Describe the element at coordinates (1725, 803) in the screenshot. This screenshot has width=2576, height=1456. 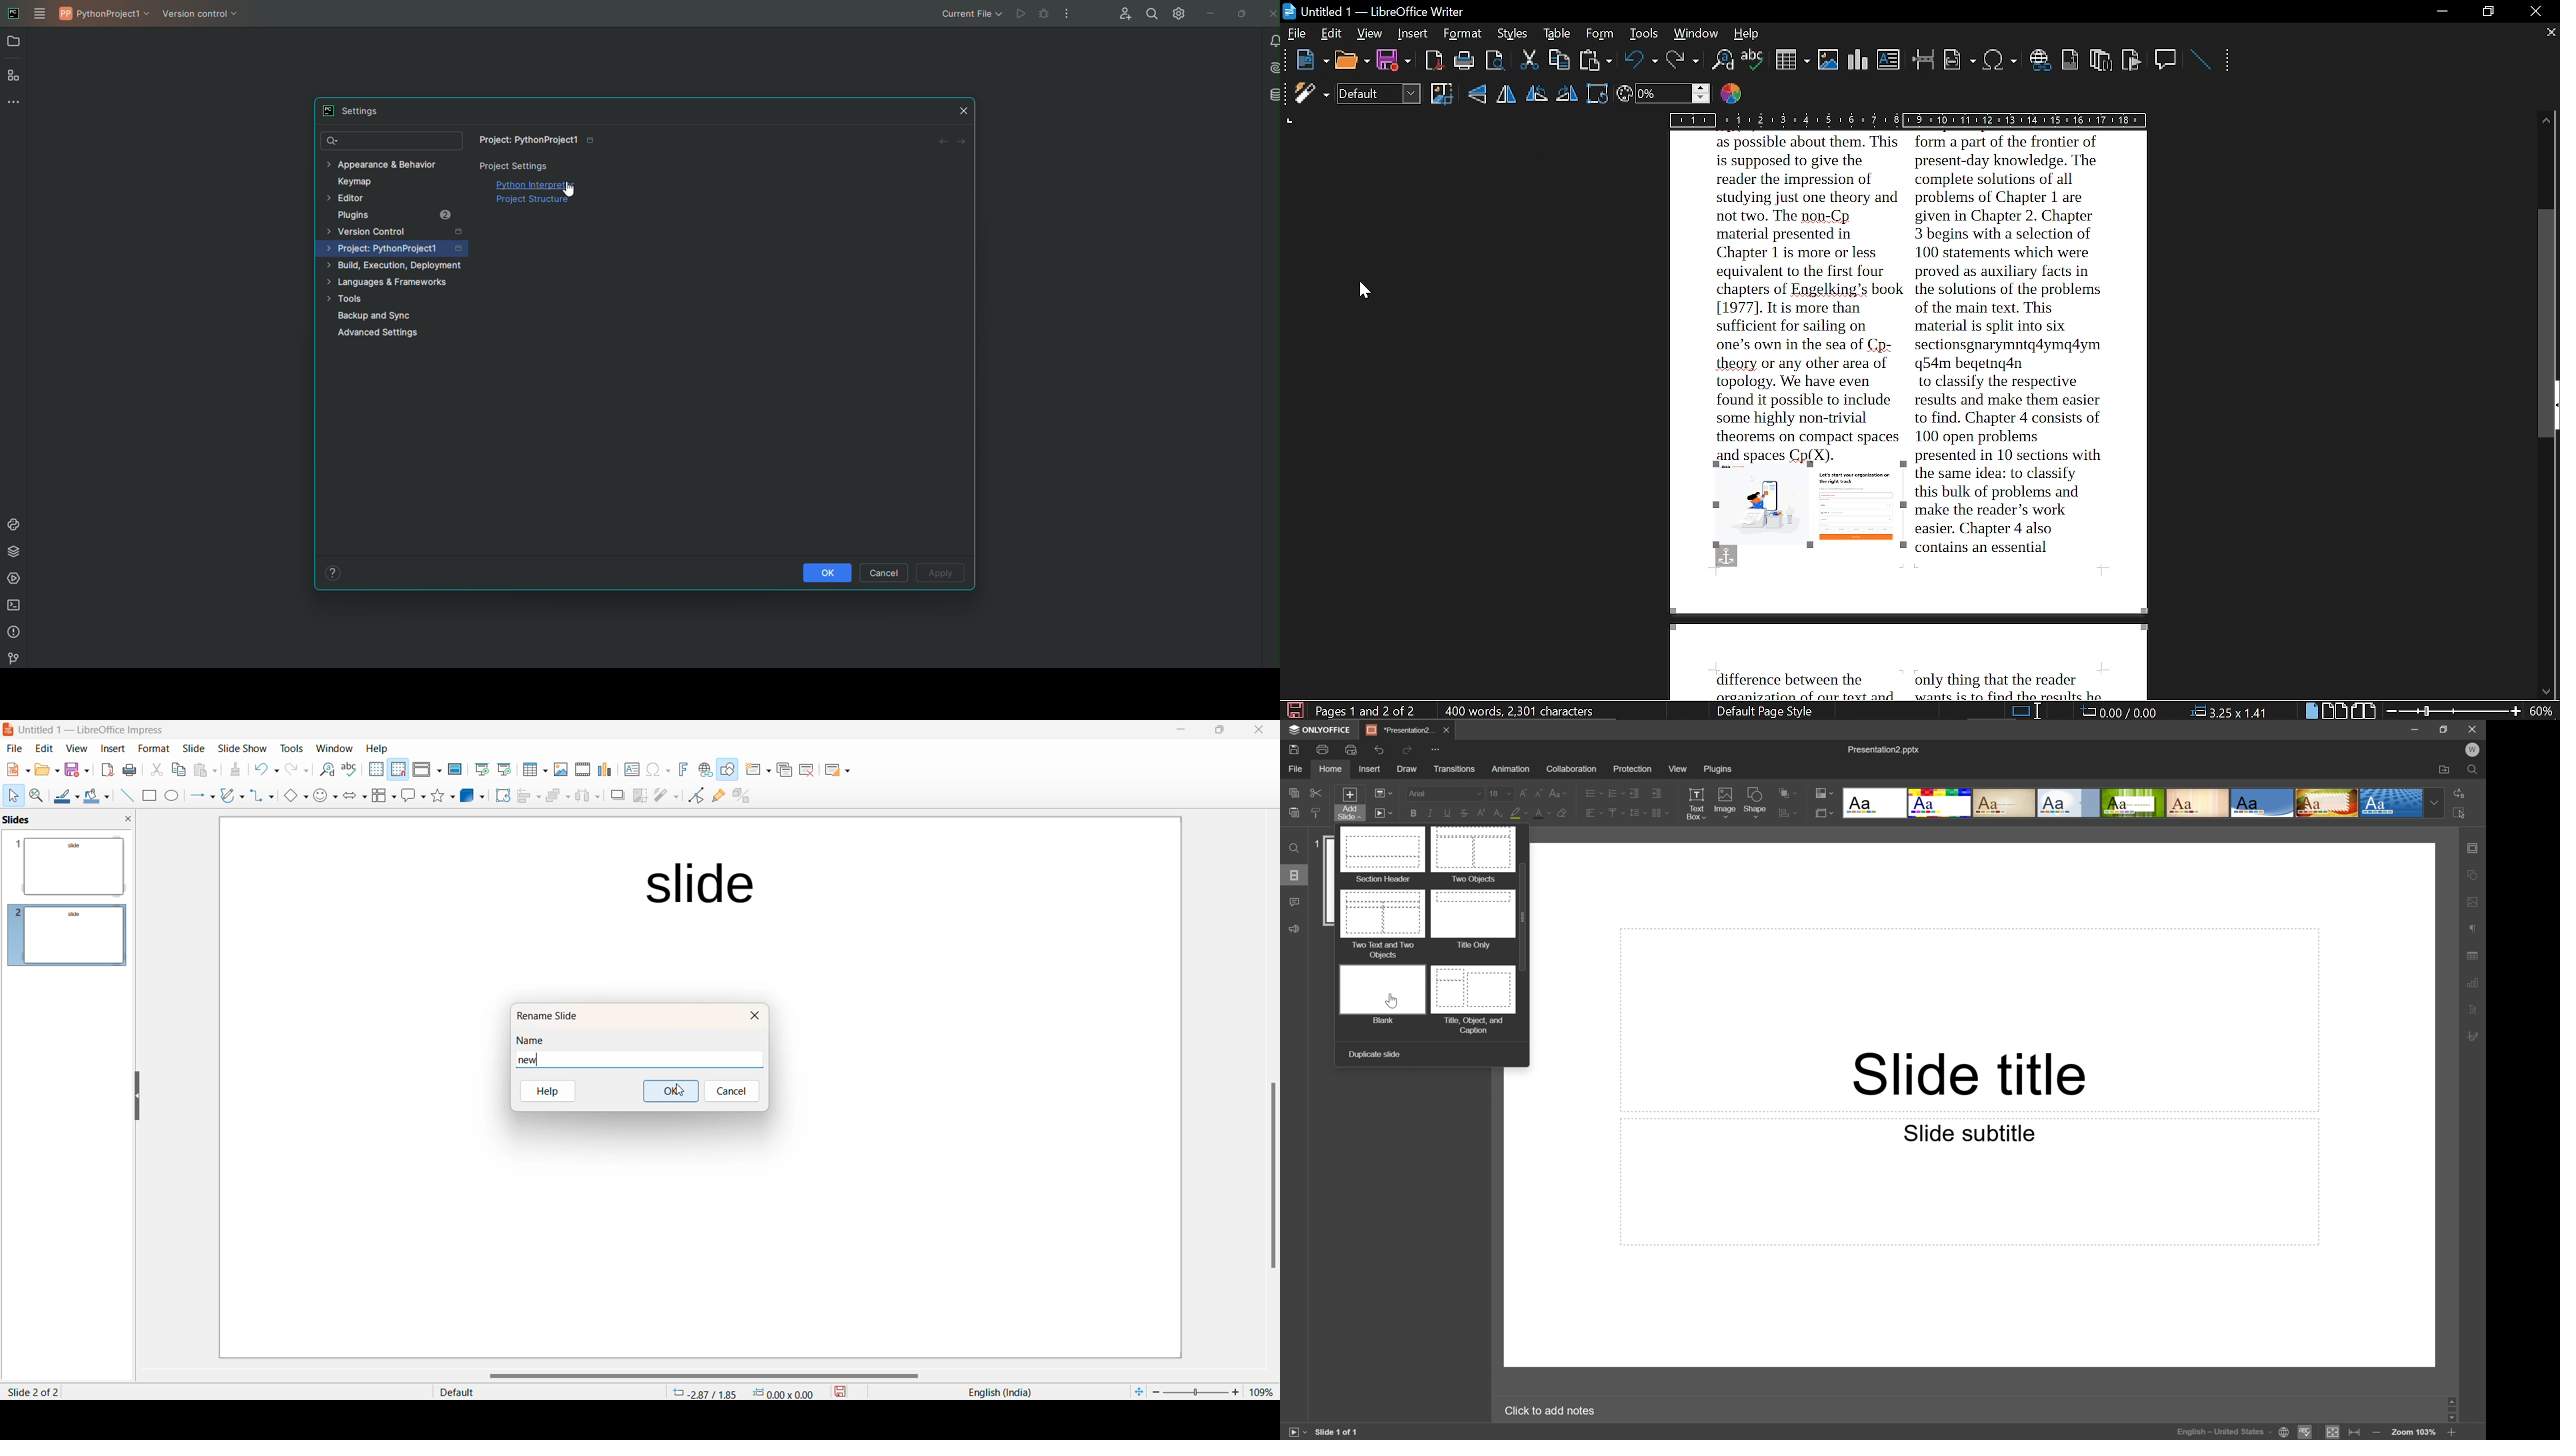
I see `Image` at that location.